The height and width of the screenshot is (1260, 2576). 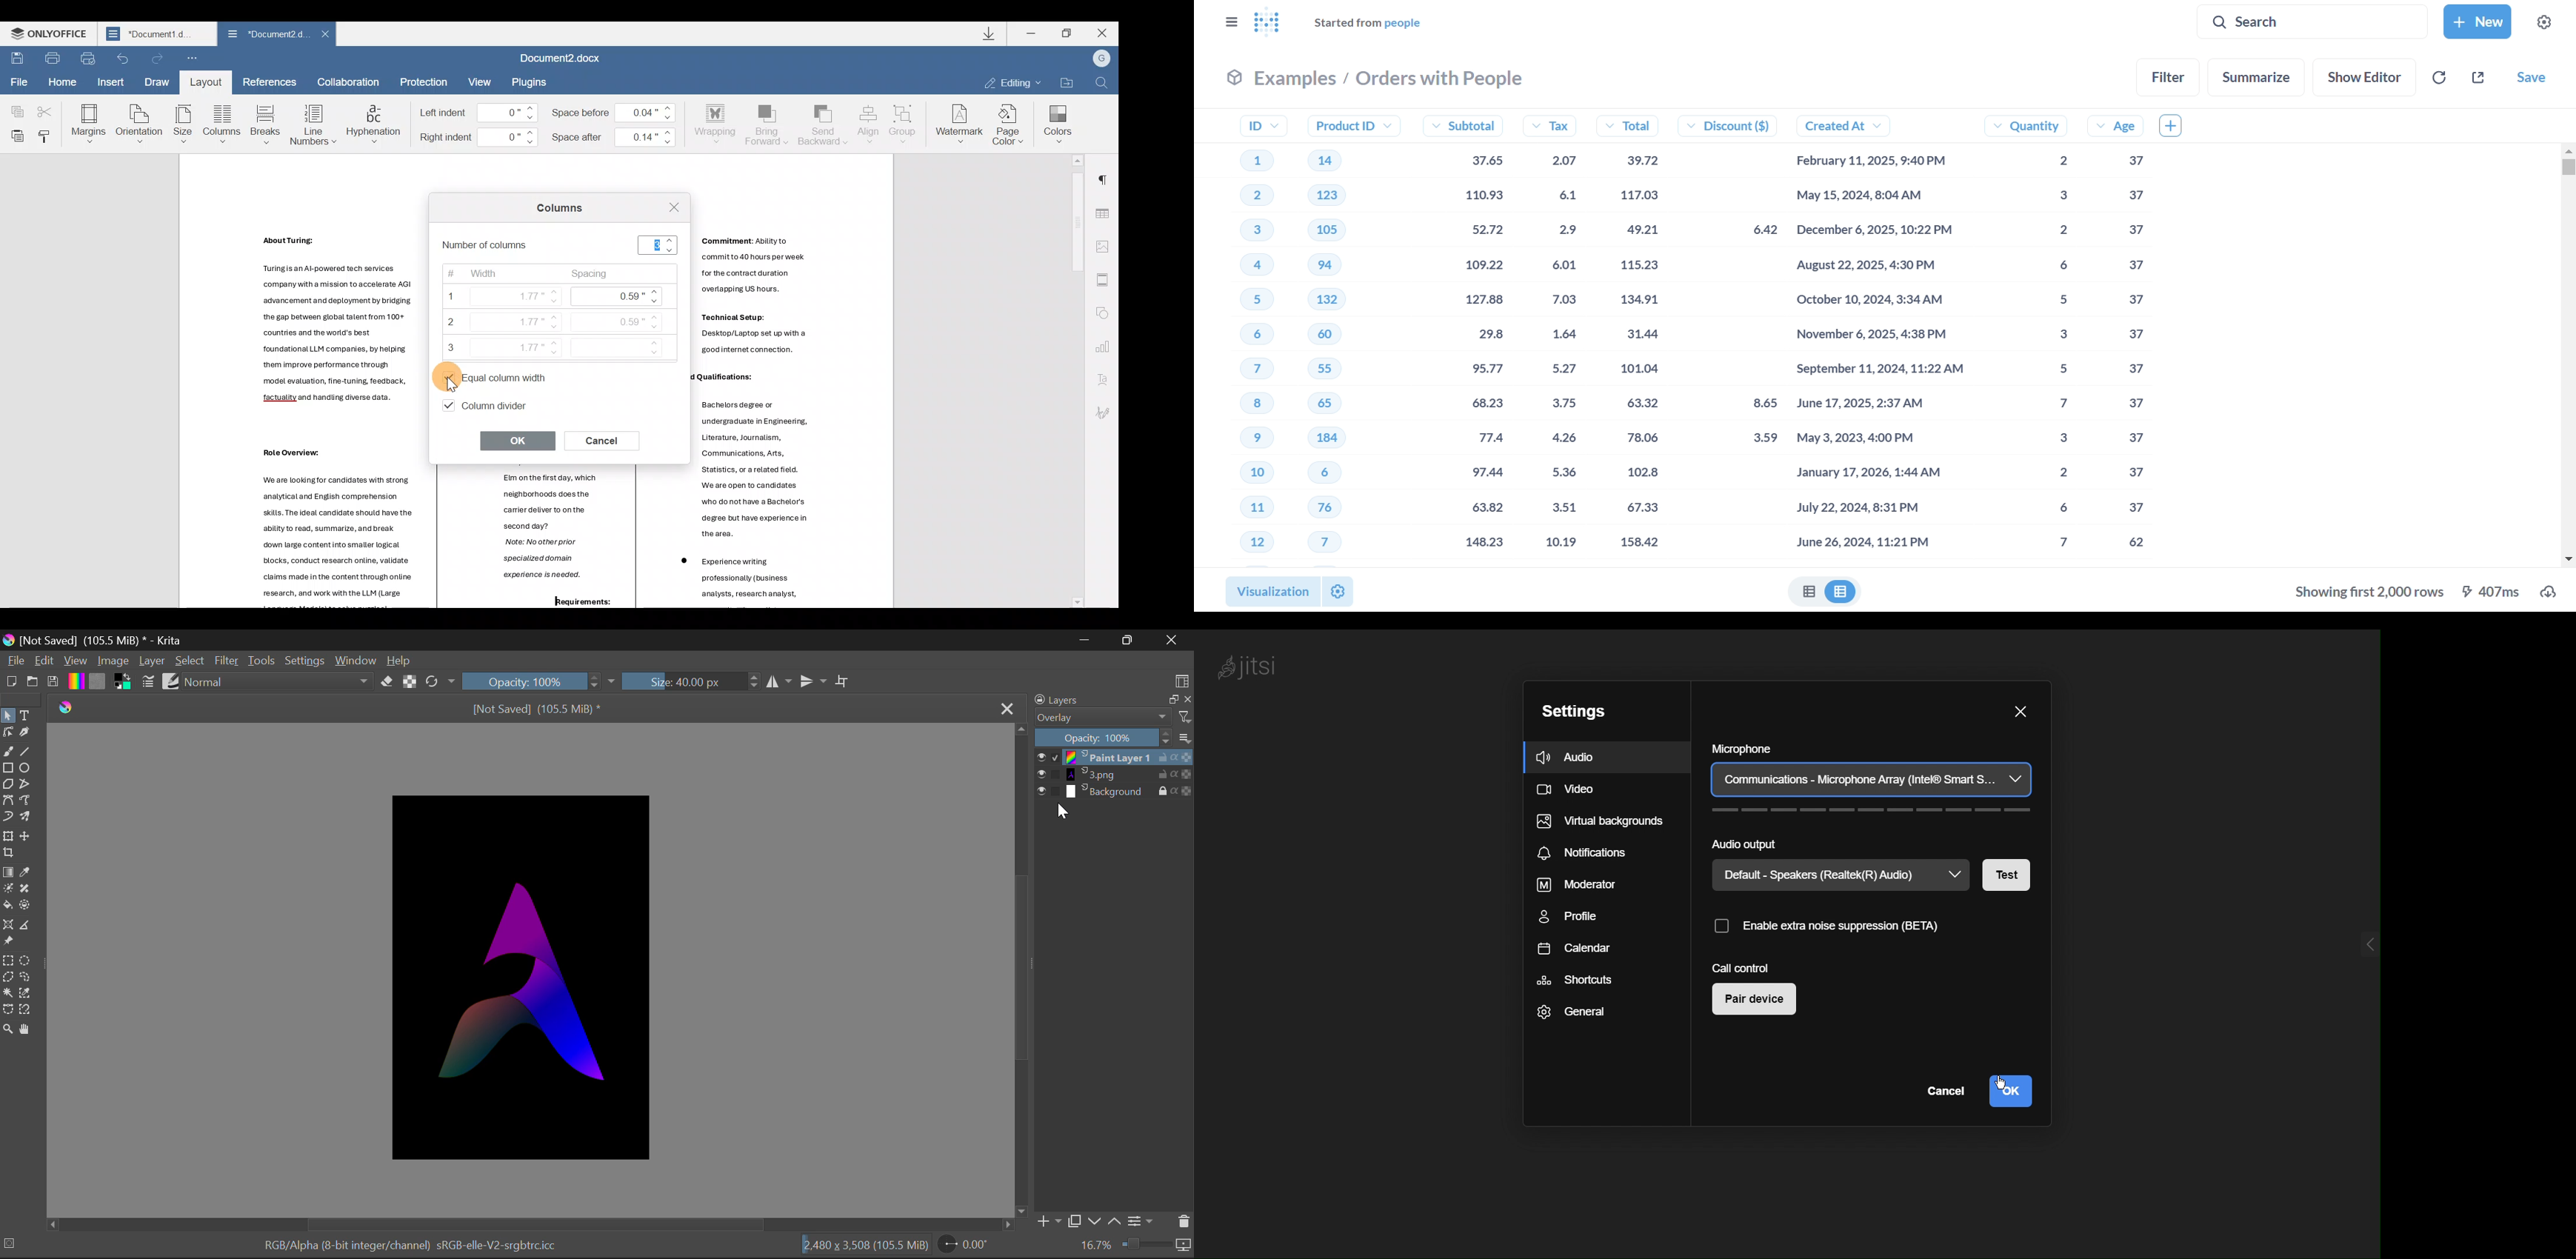 I want to click on Image, so click(x=114, y=662).